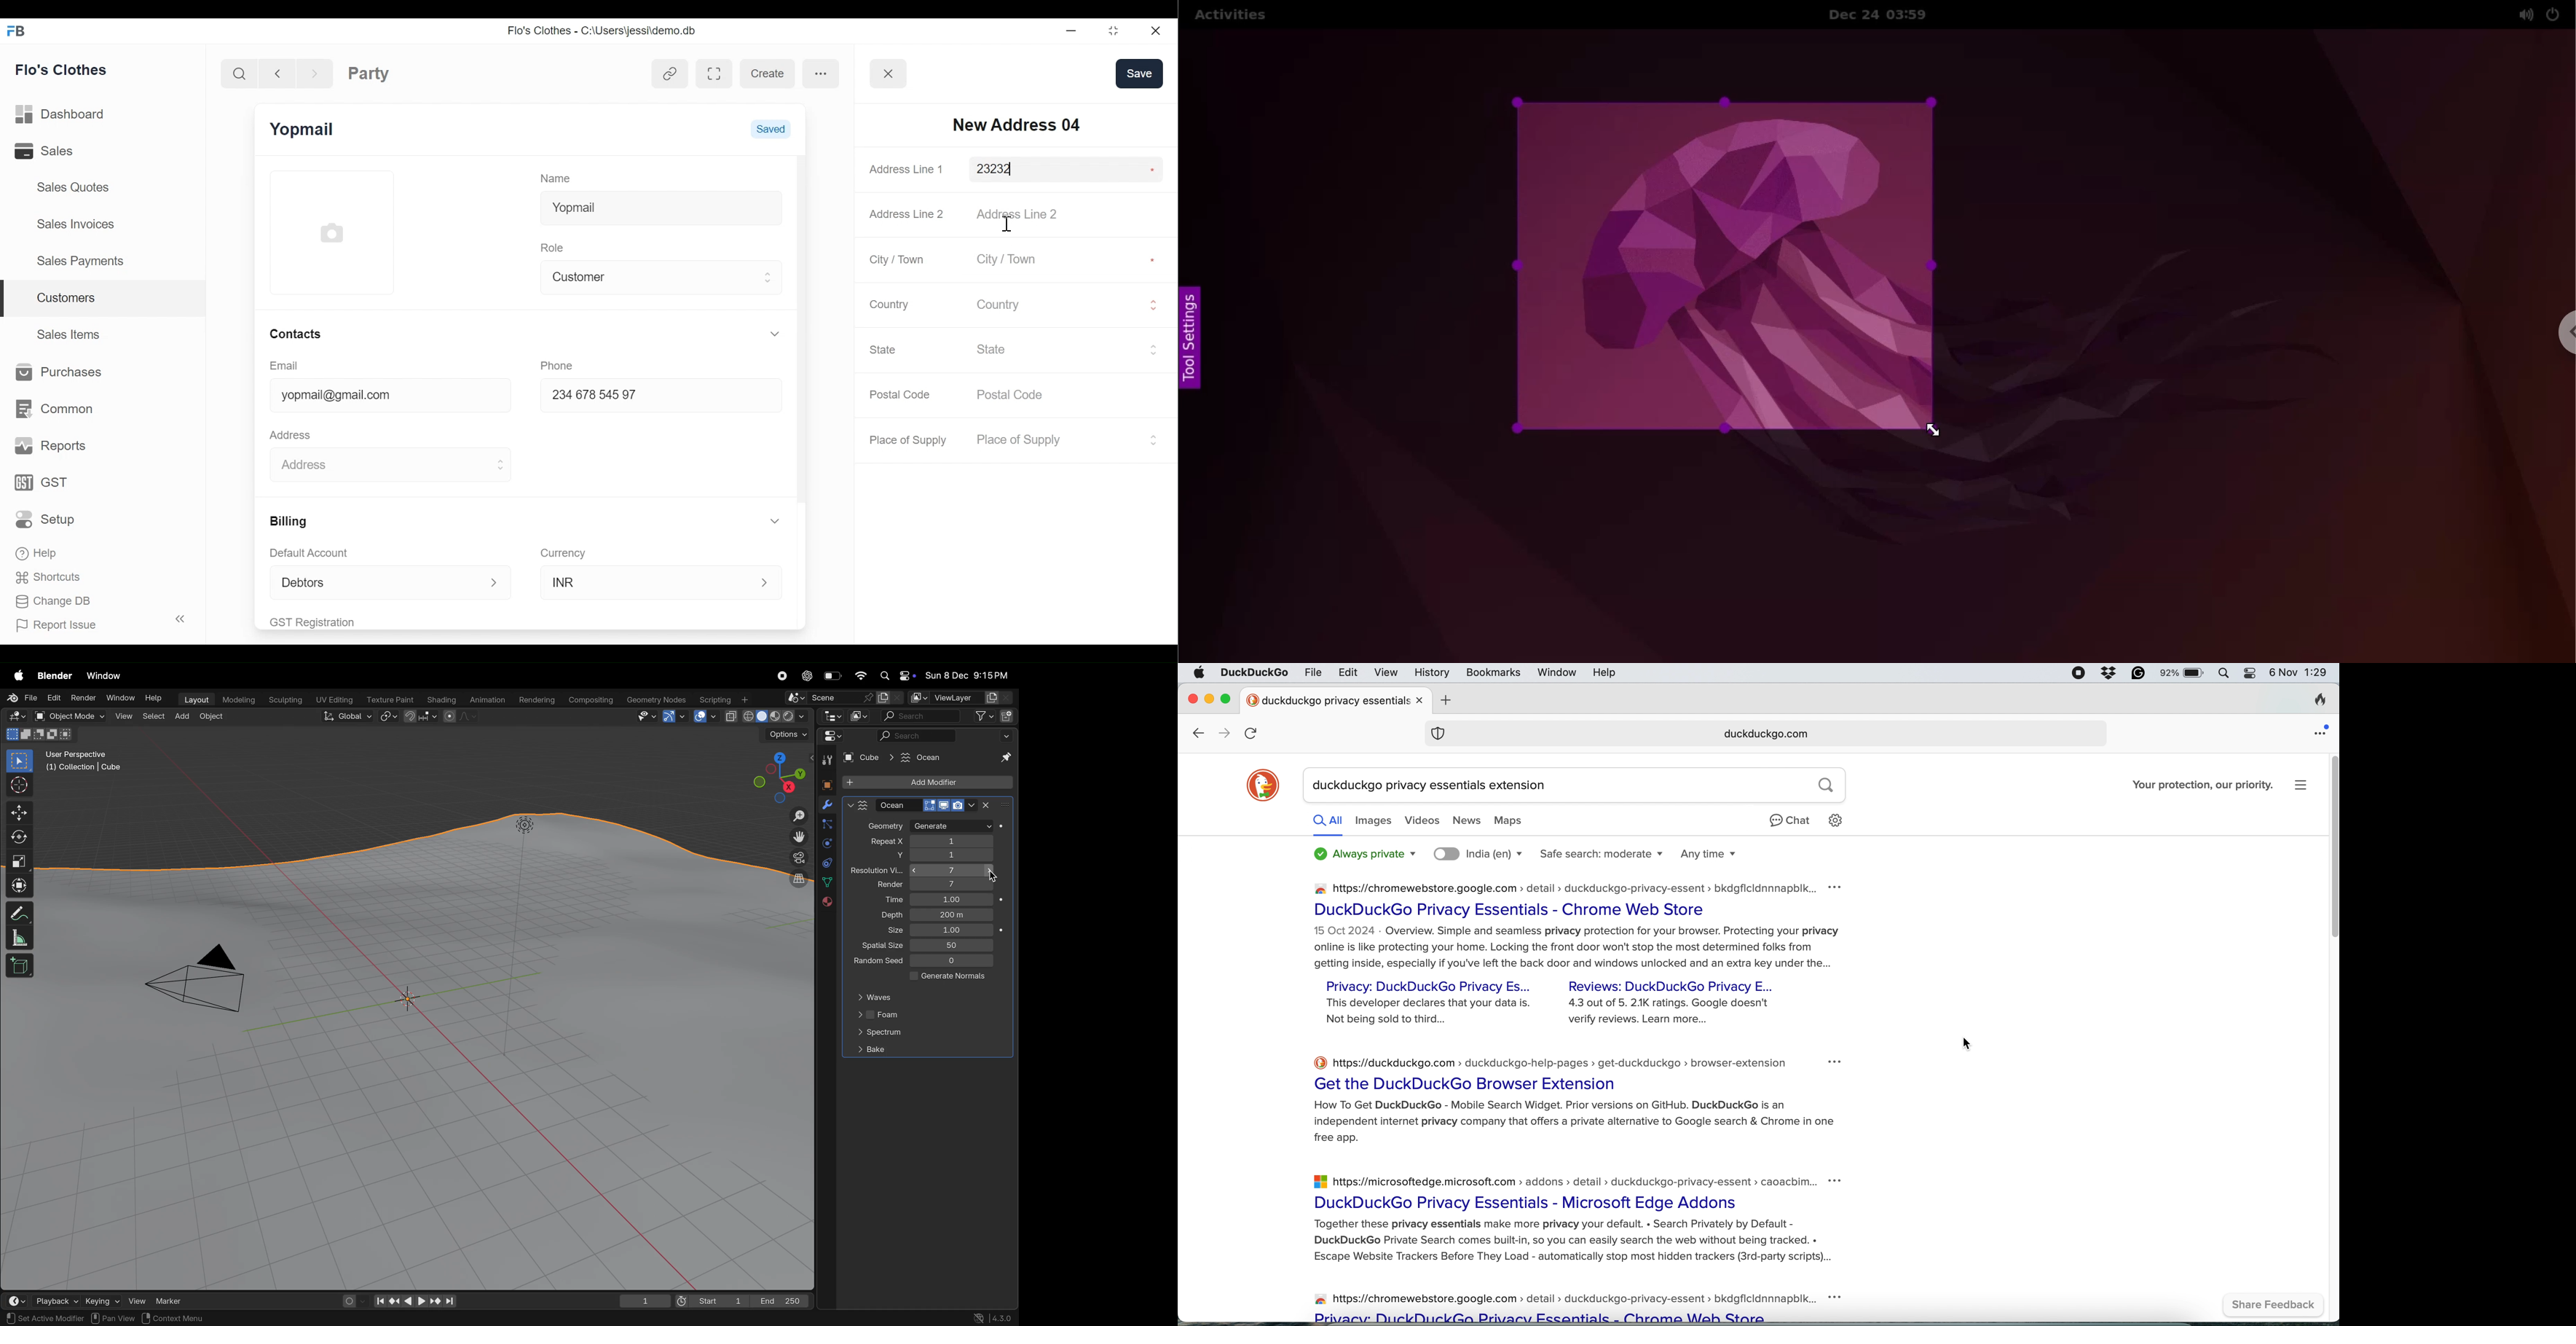  Describe the element at coordinates (1197, 734) in the screenshot. I see `go back` at that location.